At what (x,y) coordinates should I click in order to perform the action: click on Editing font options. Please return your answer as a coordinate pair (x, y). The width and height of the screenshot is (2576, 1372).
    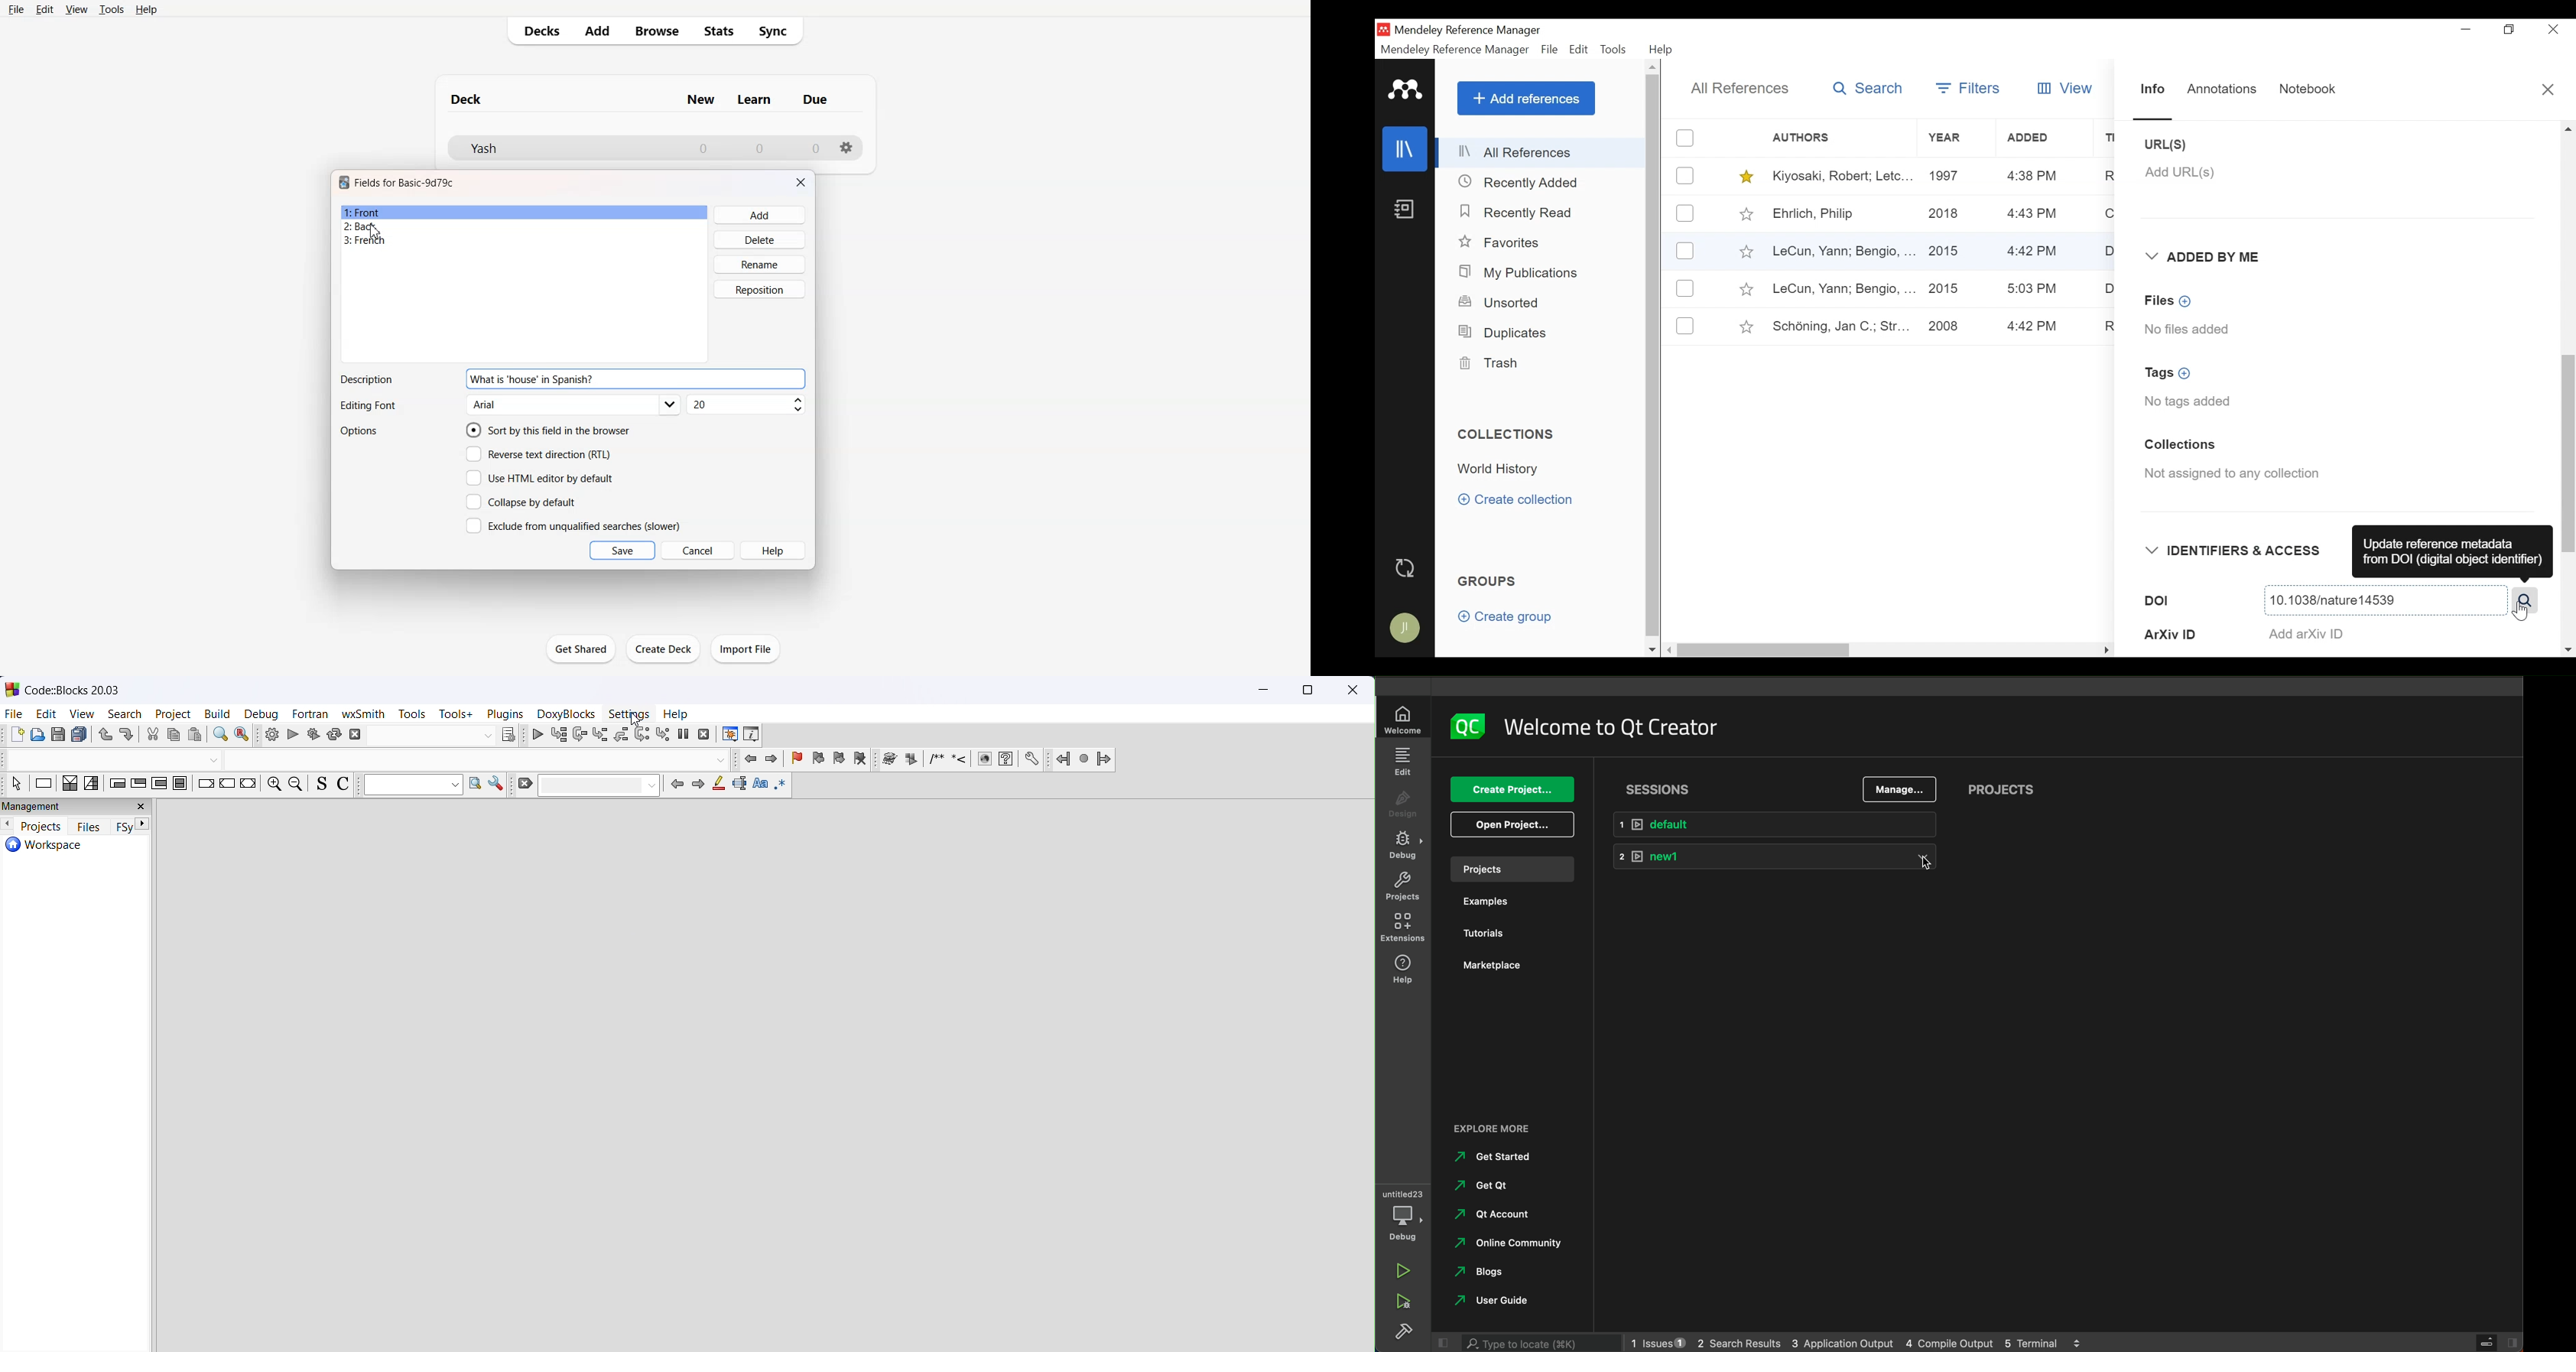
    Looking at the image, I should click on (574, 405).